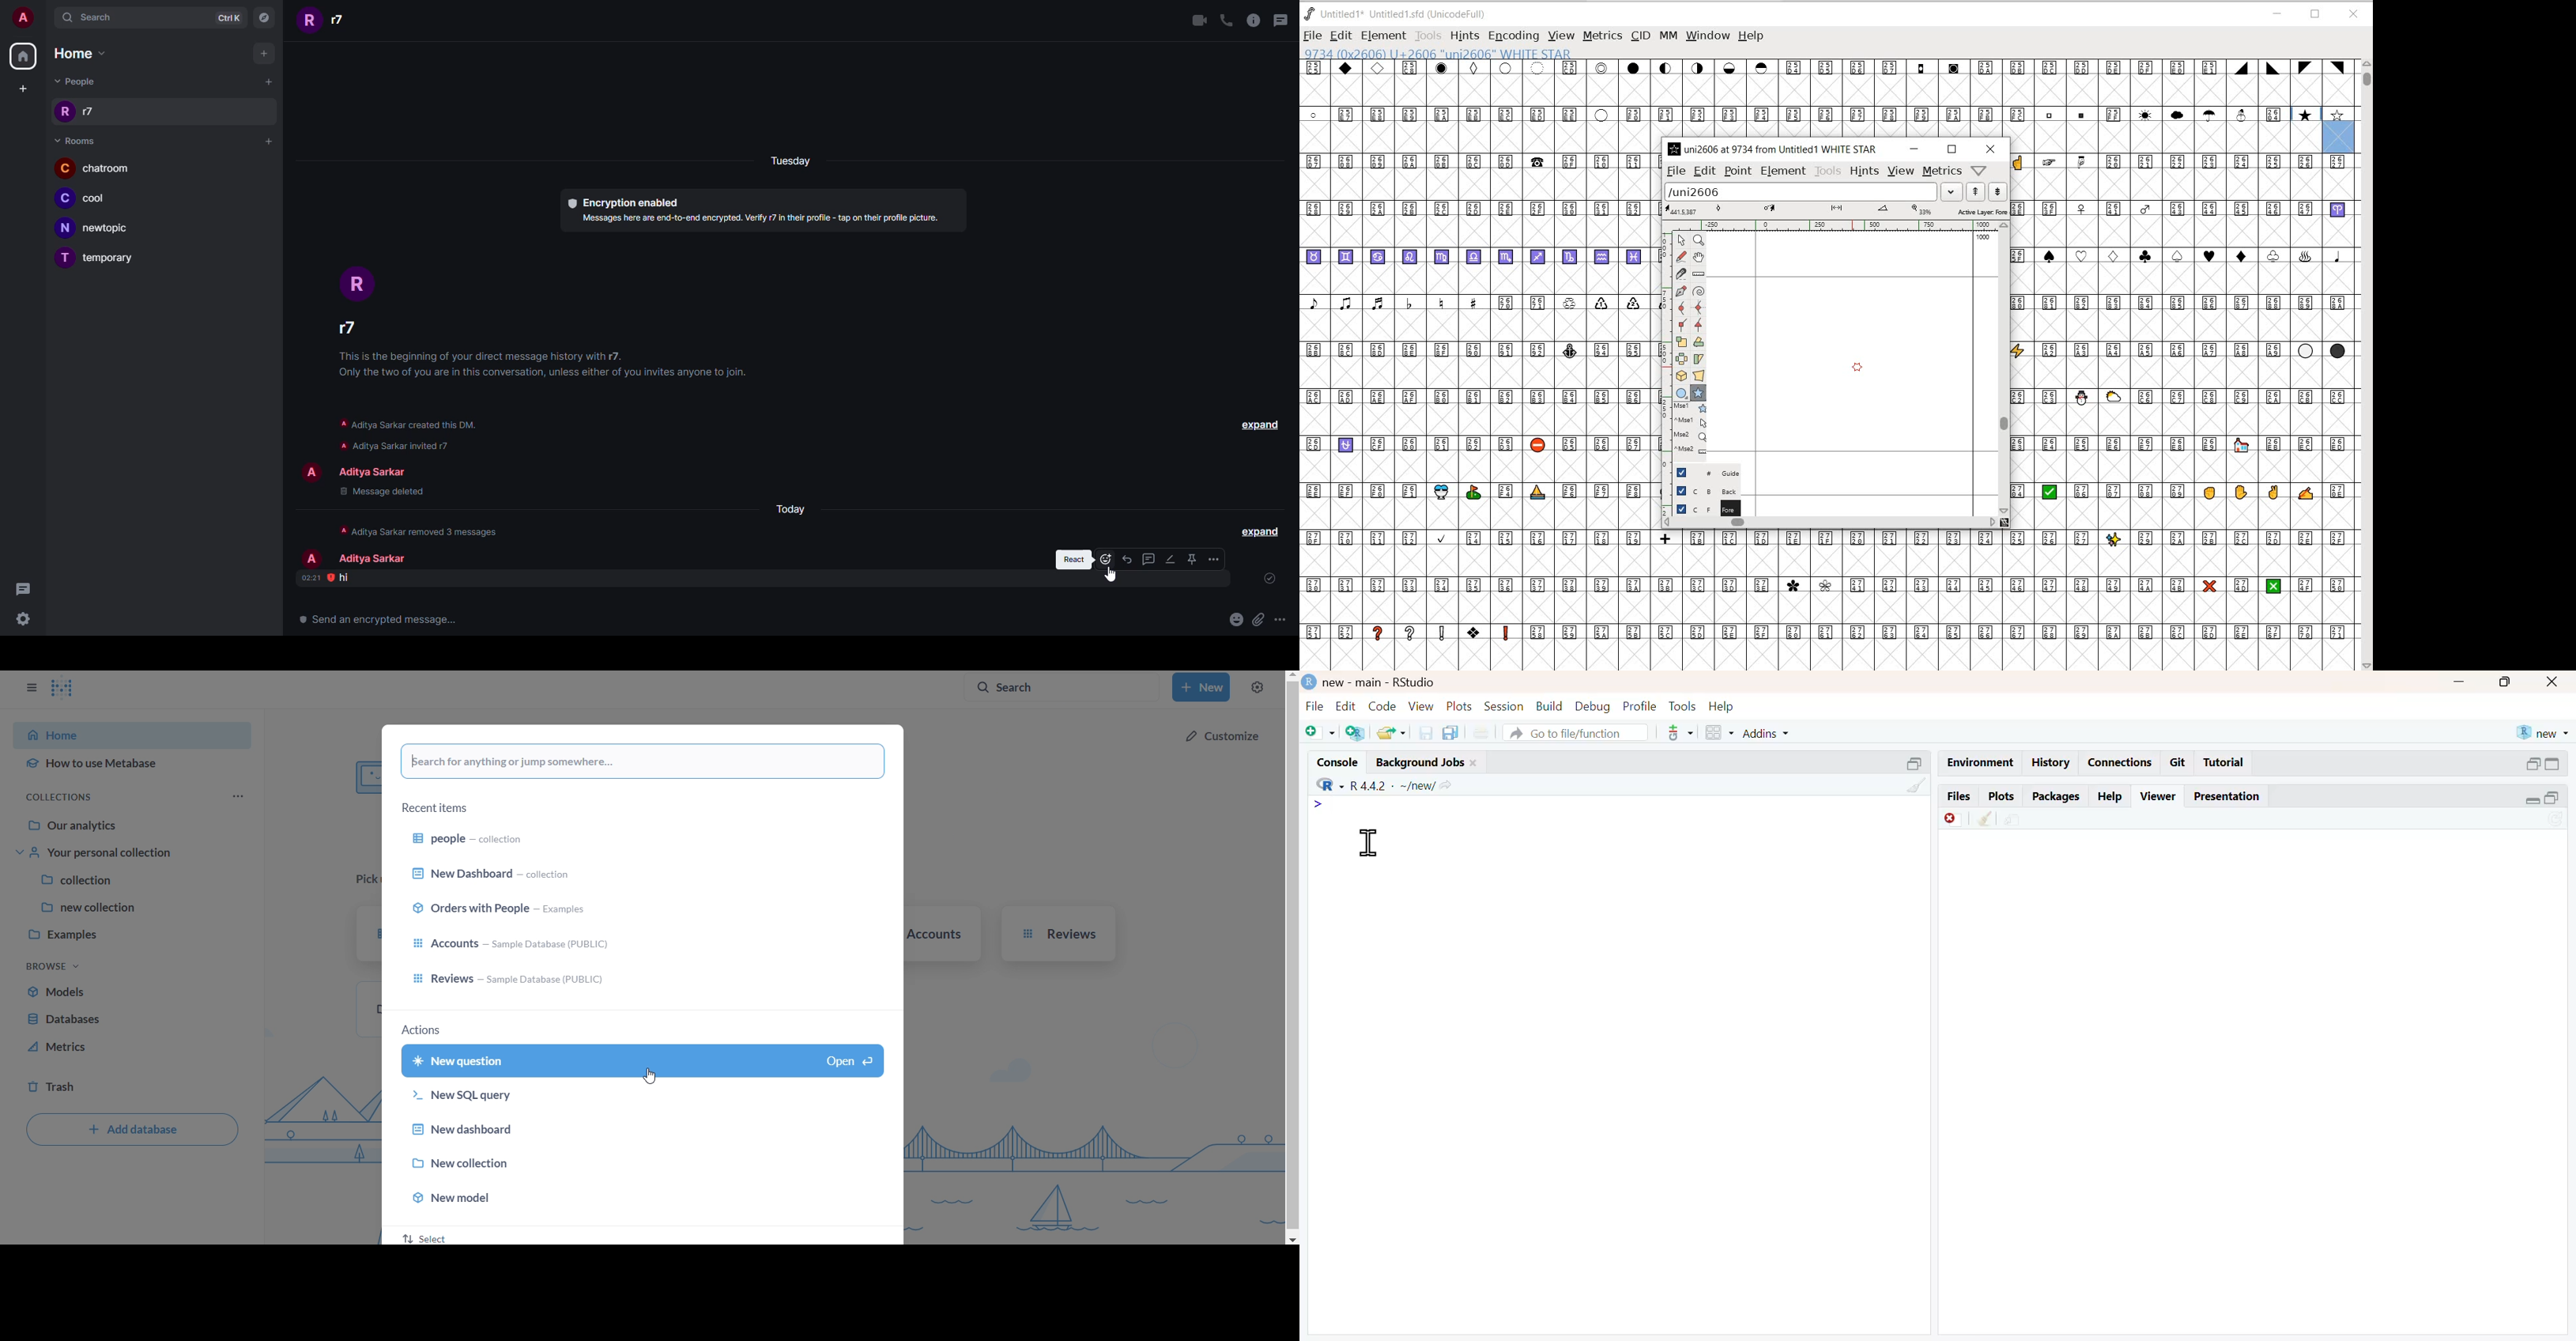 Image resolution: width=2576 pixels, height=1344 pixels. Describe the element at coordinates (2050, 762) in the screenshot. I see `history` at that location.